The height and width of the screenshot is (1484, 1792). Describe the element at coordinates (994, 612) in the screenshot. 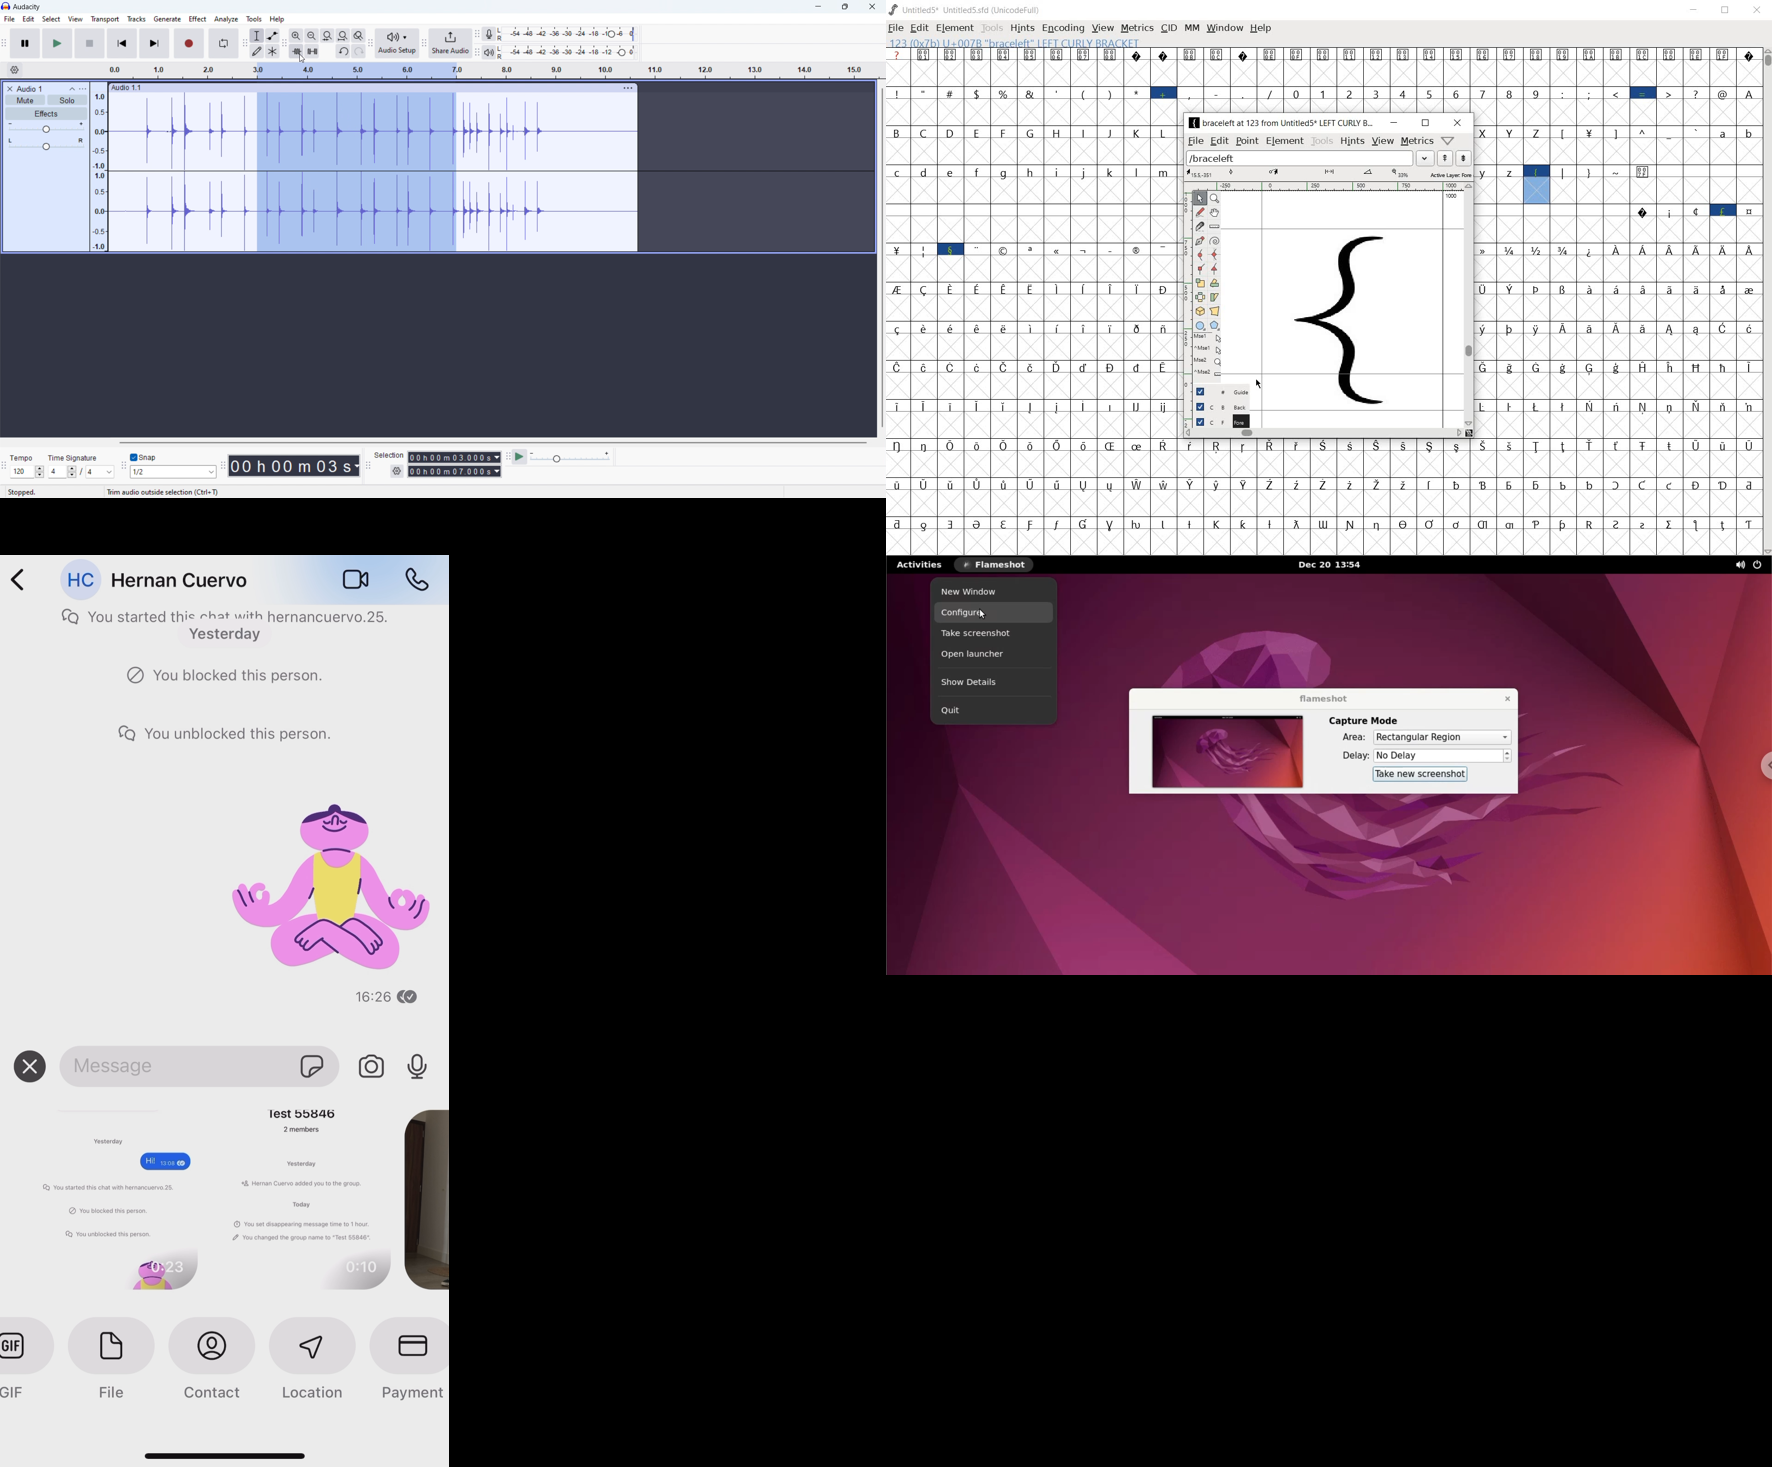

I see `configure options` at that location.